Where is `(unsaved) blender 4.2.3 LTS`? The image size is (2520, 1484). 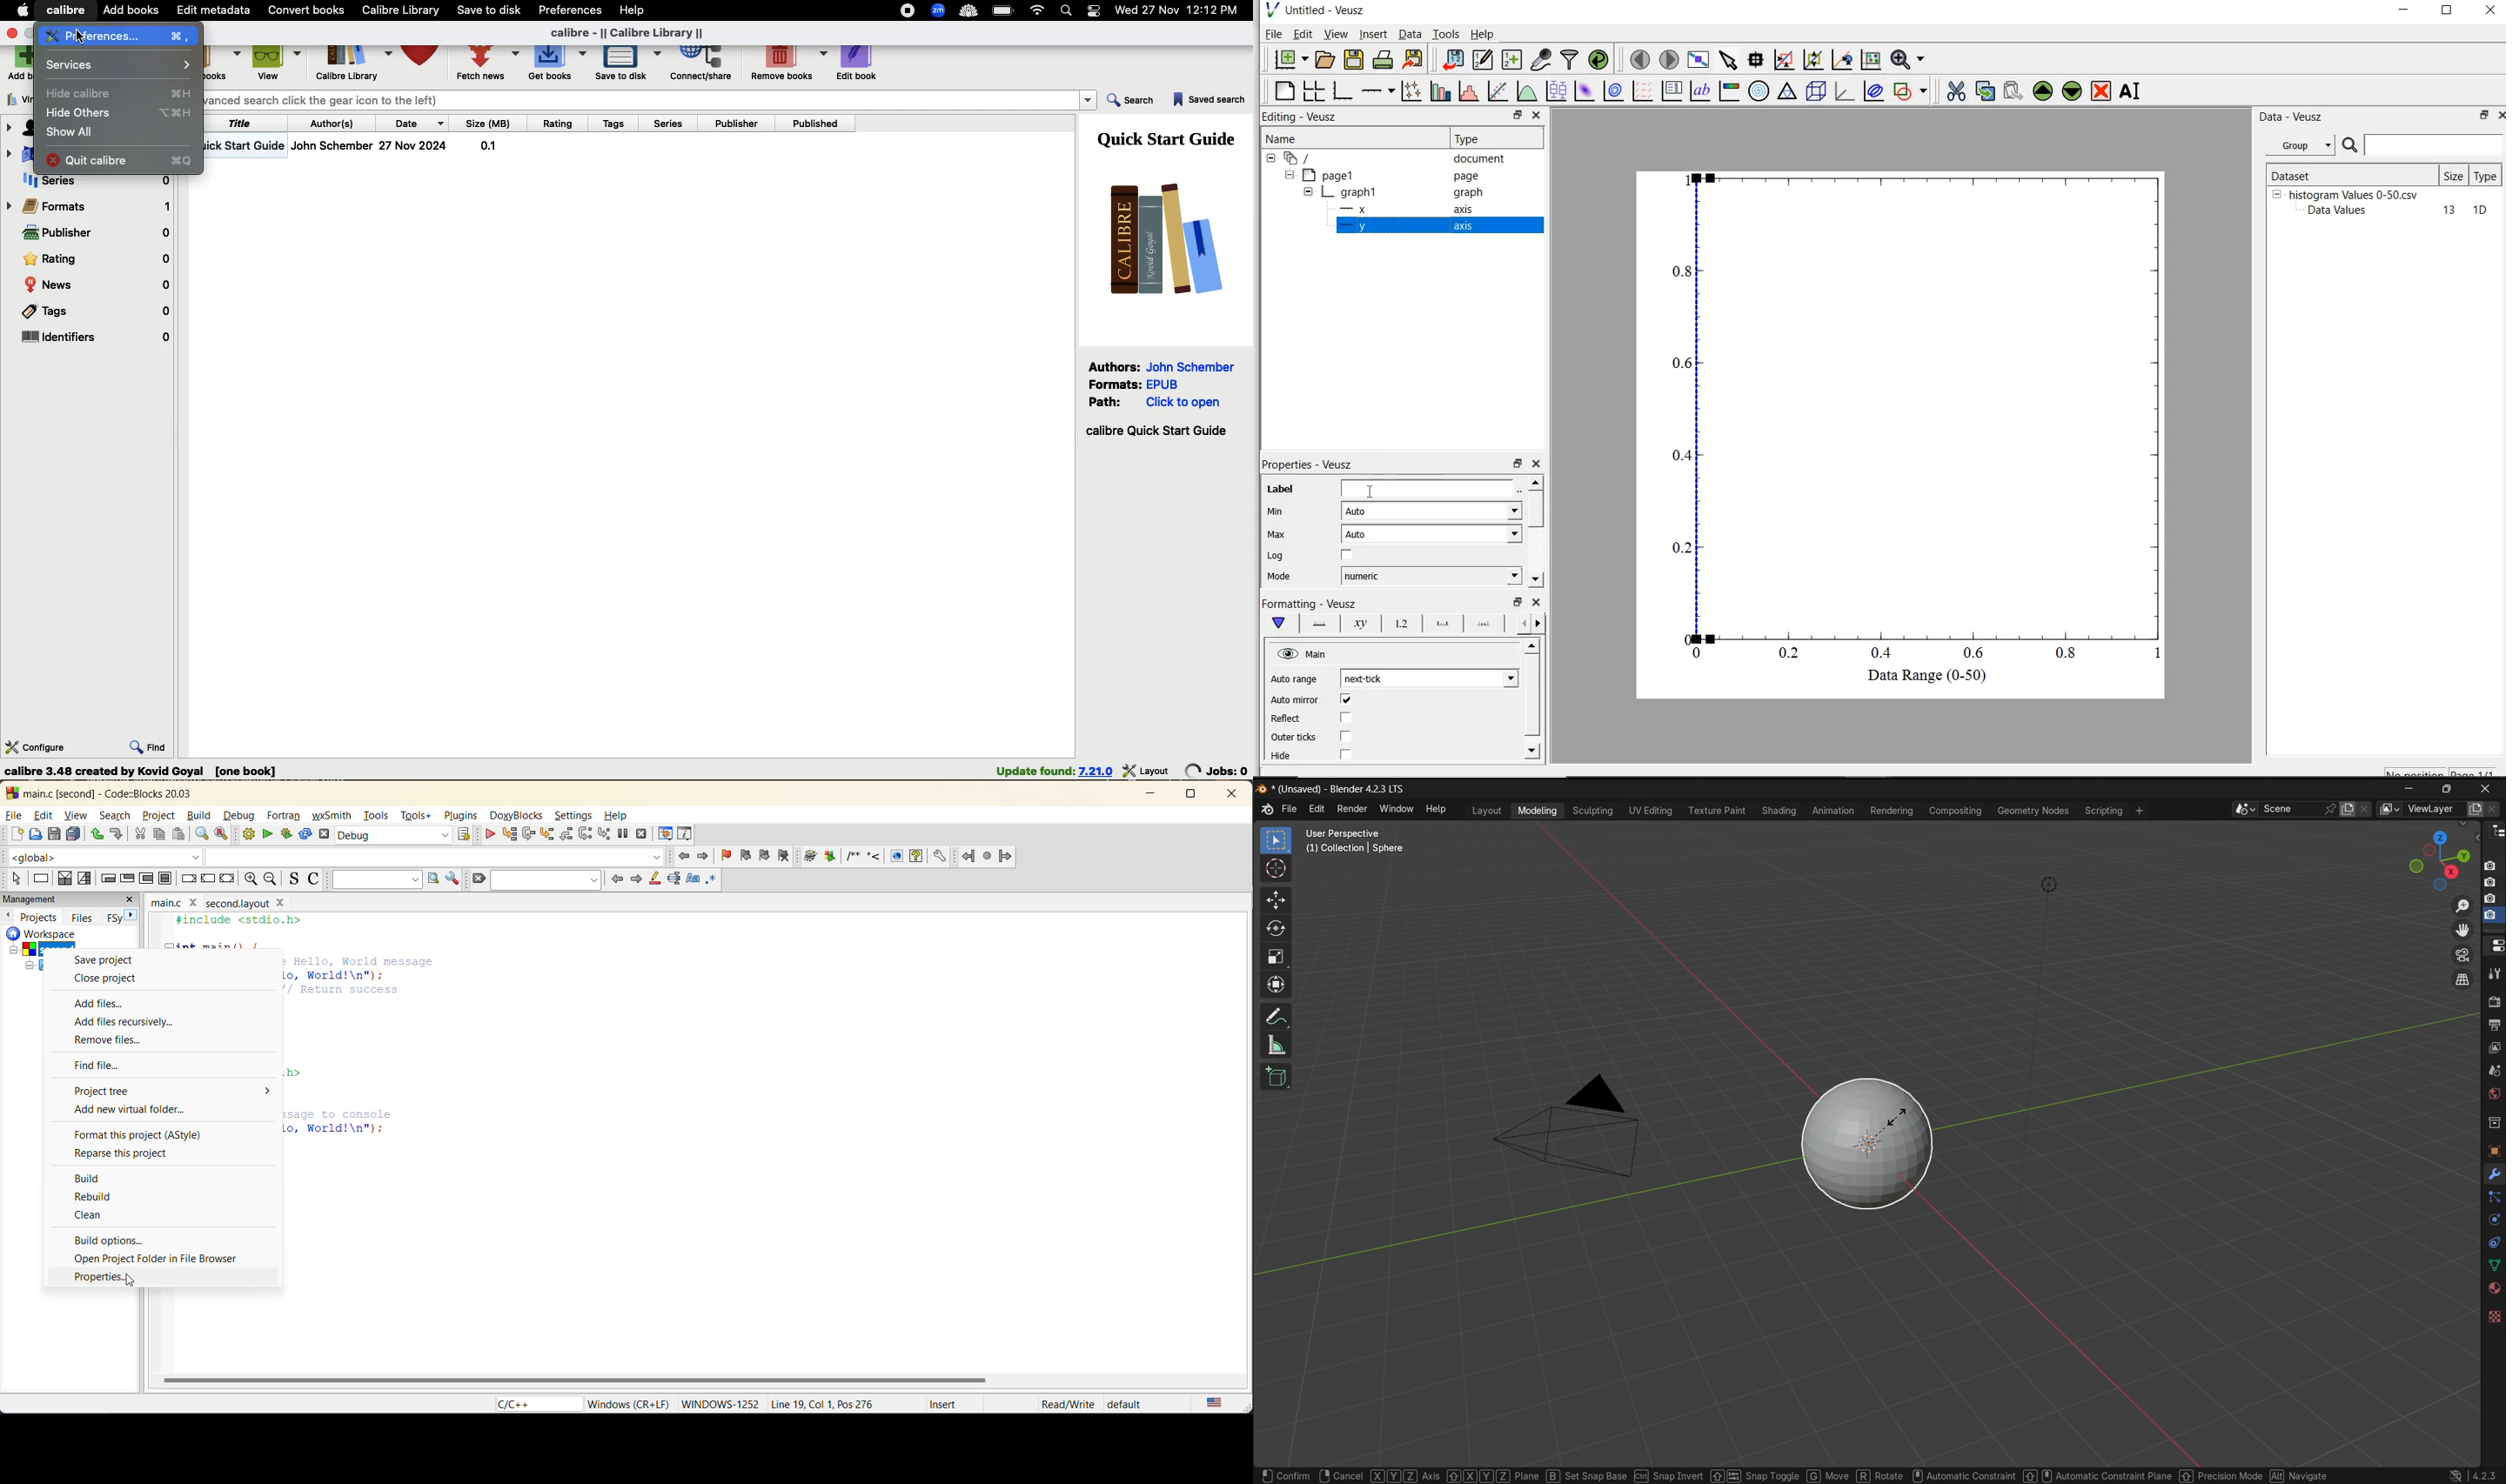 (unsaved) blender 4.2.3 LTS is located at coordinates (1329, 790).